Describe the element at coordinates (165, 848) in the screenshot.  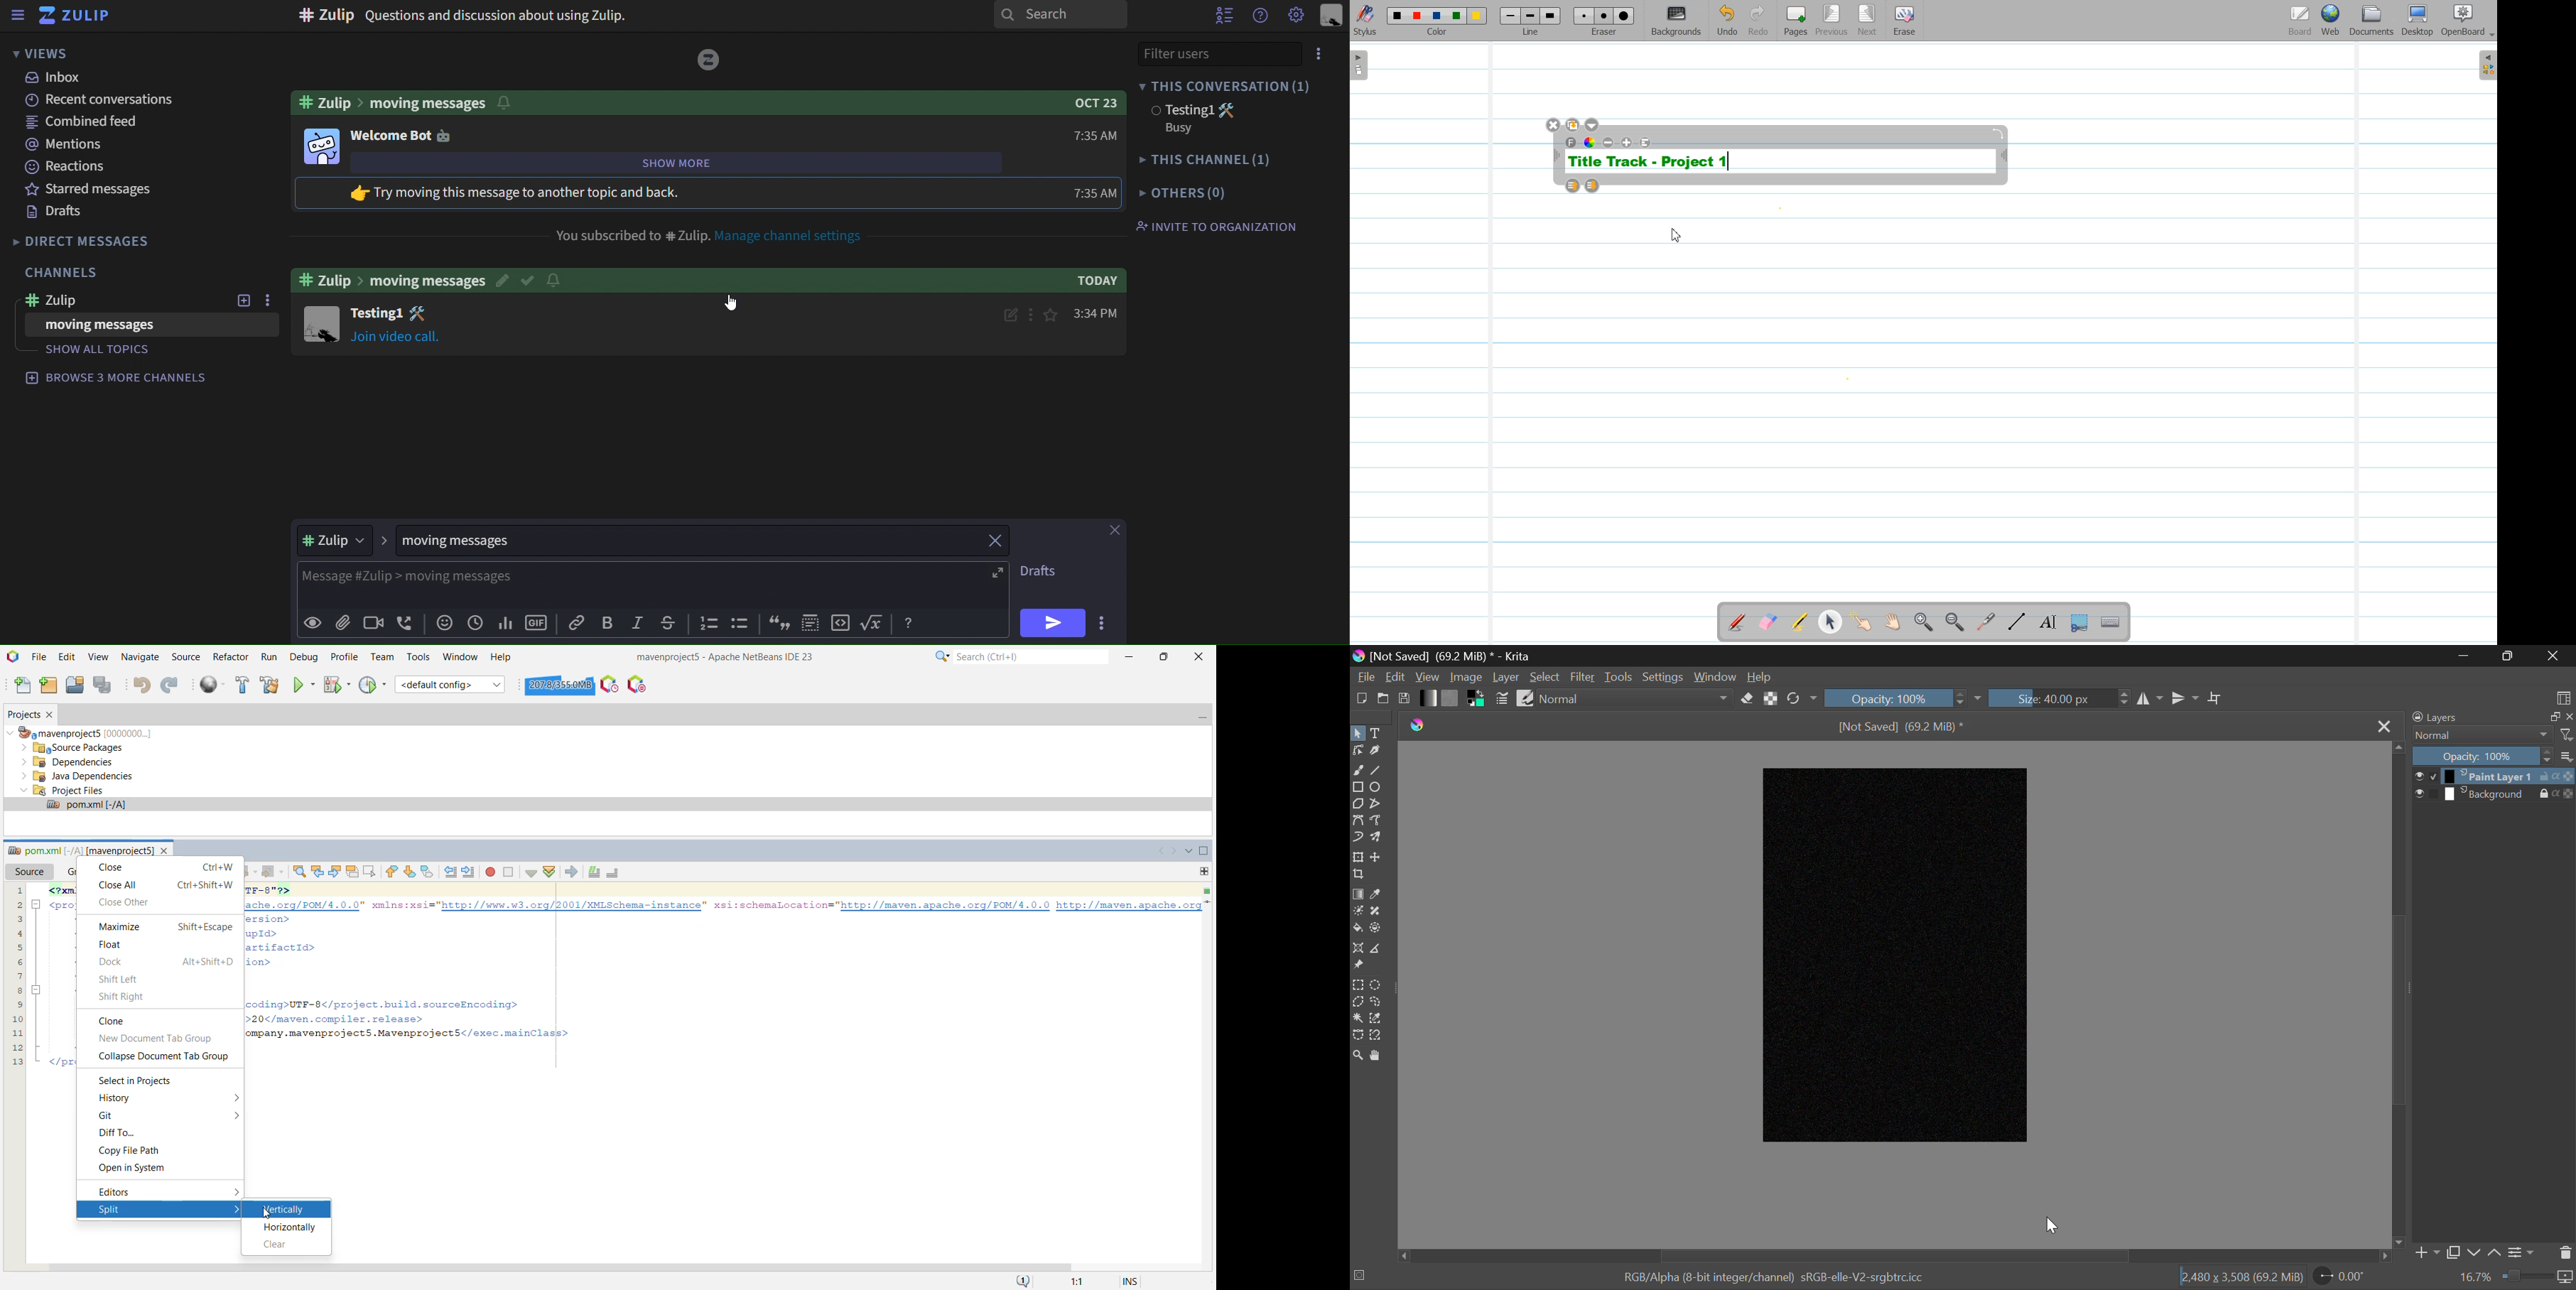
I see `close` at that location.